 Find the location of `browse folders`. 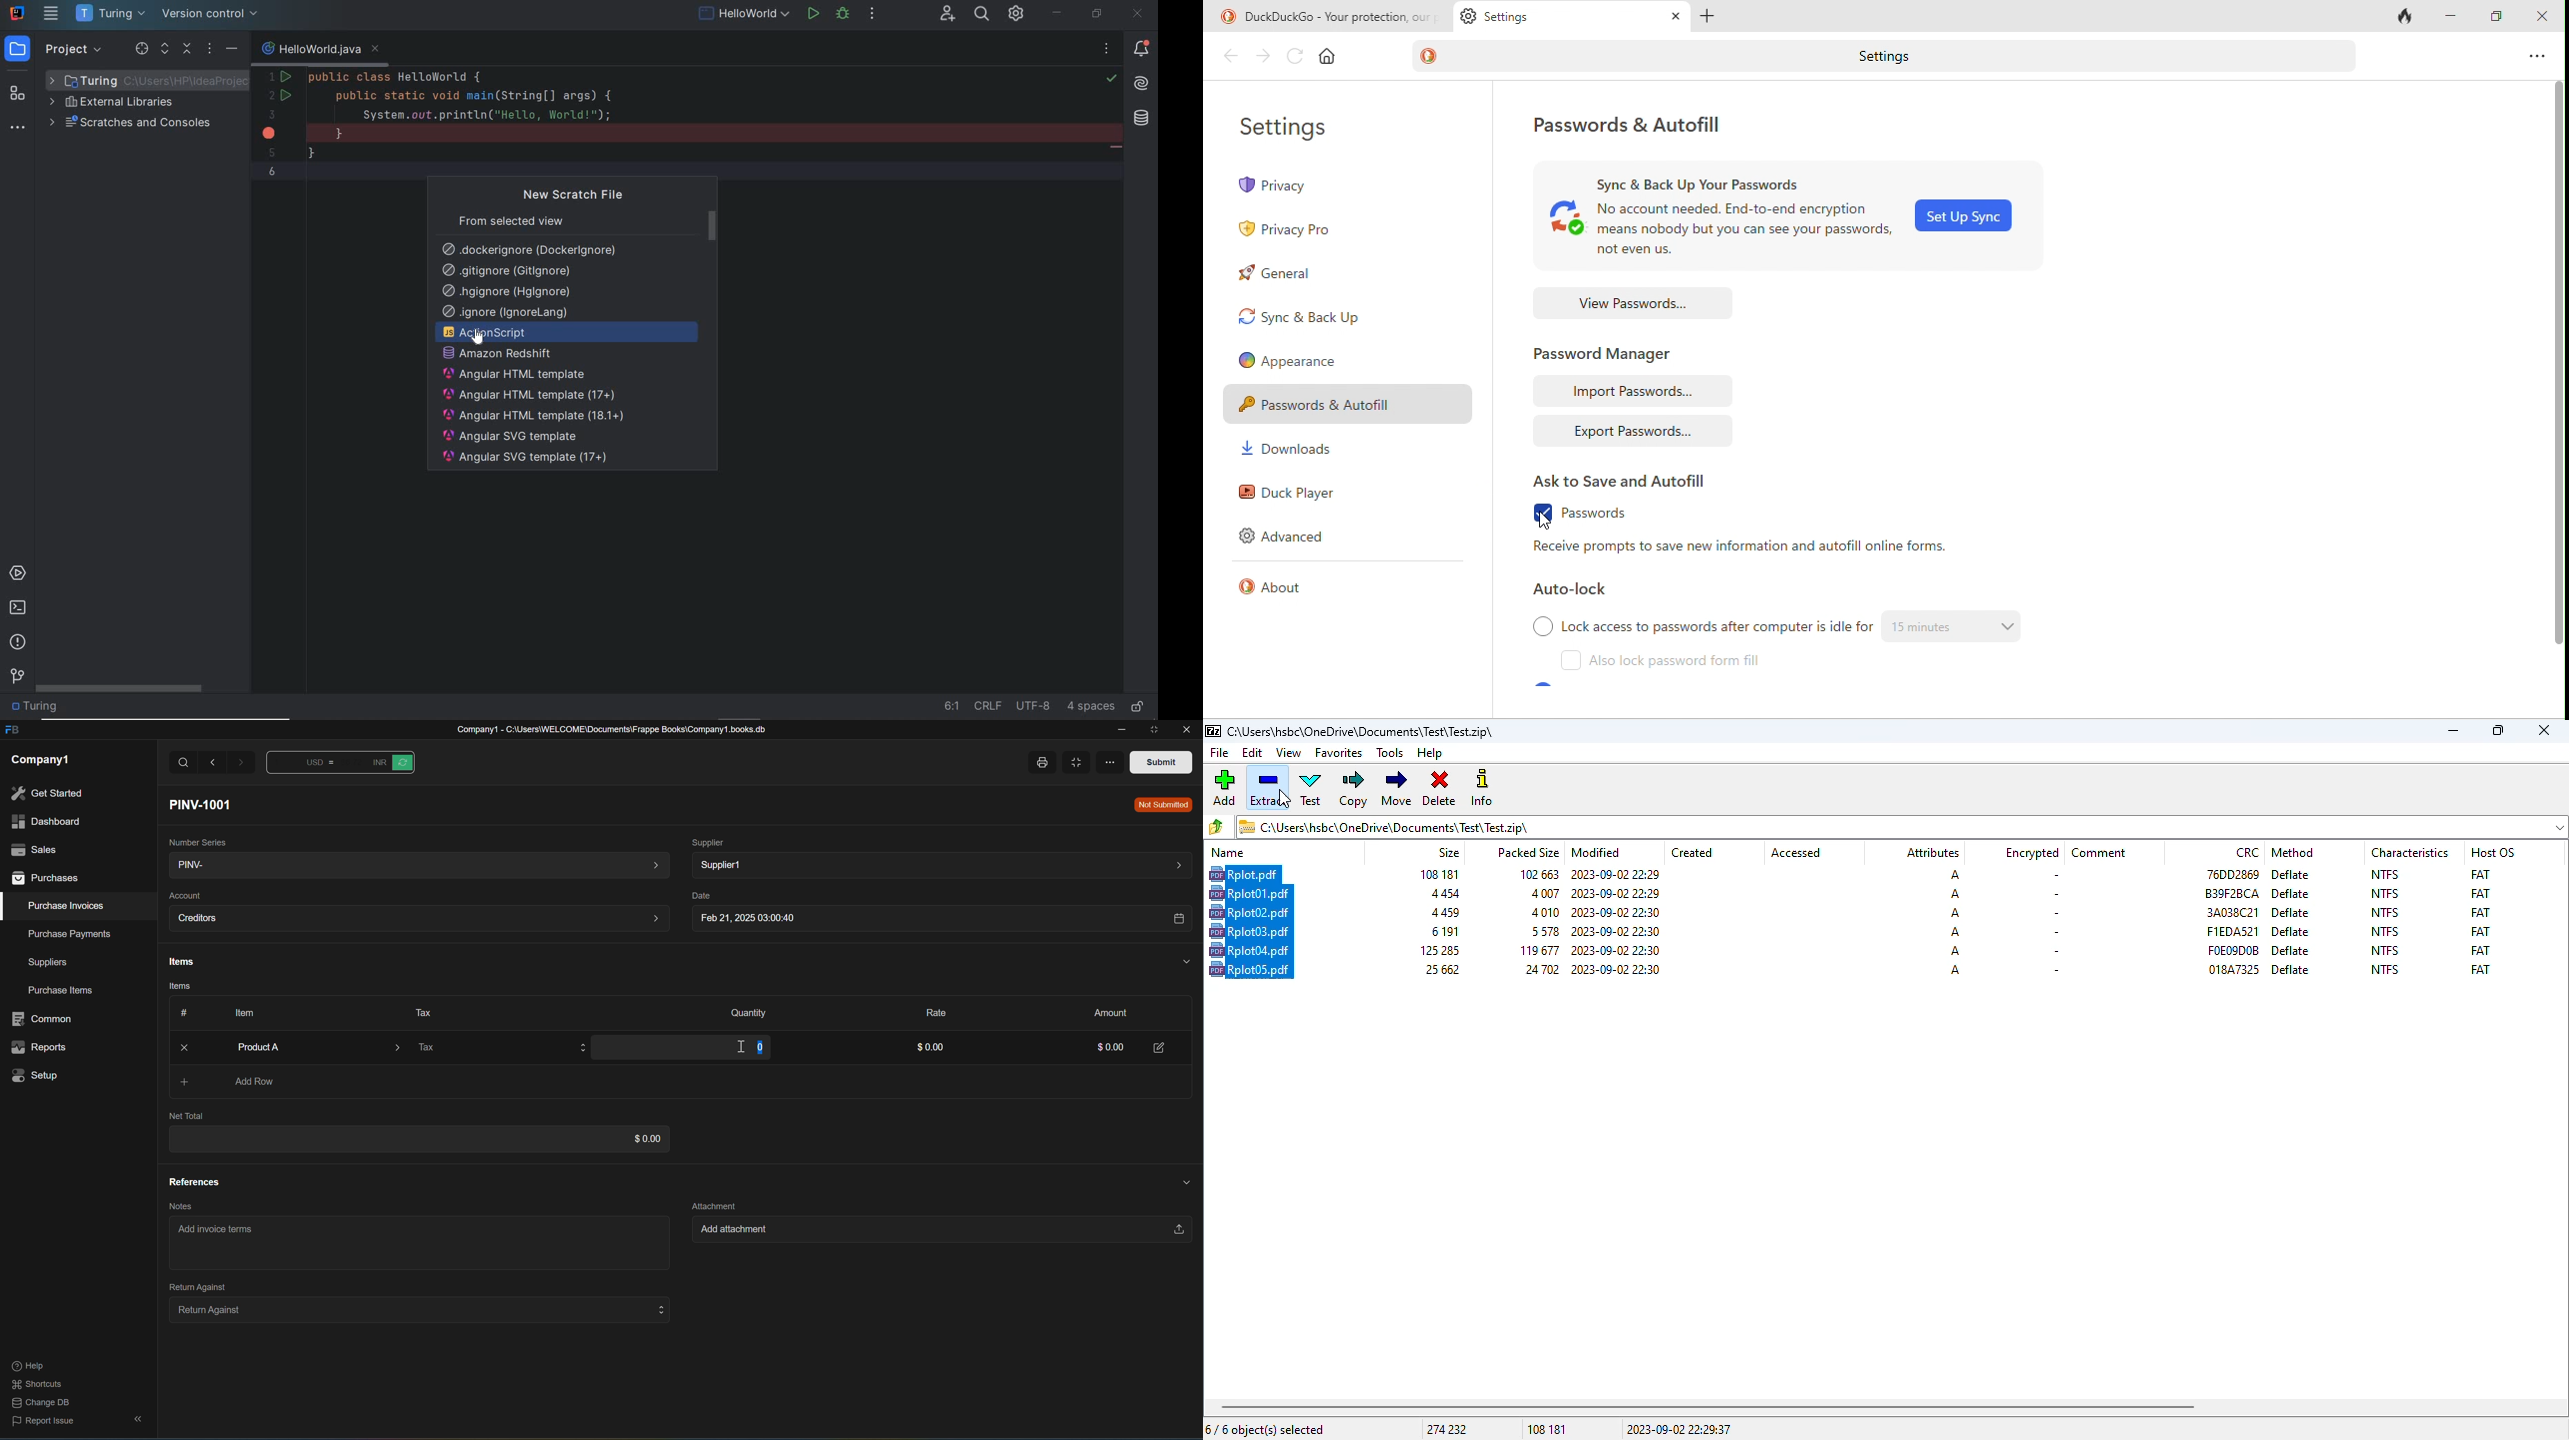

browse folders is located at coordinates (1217, 827).